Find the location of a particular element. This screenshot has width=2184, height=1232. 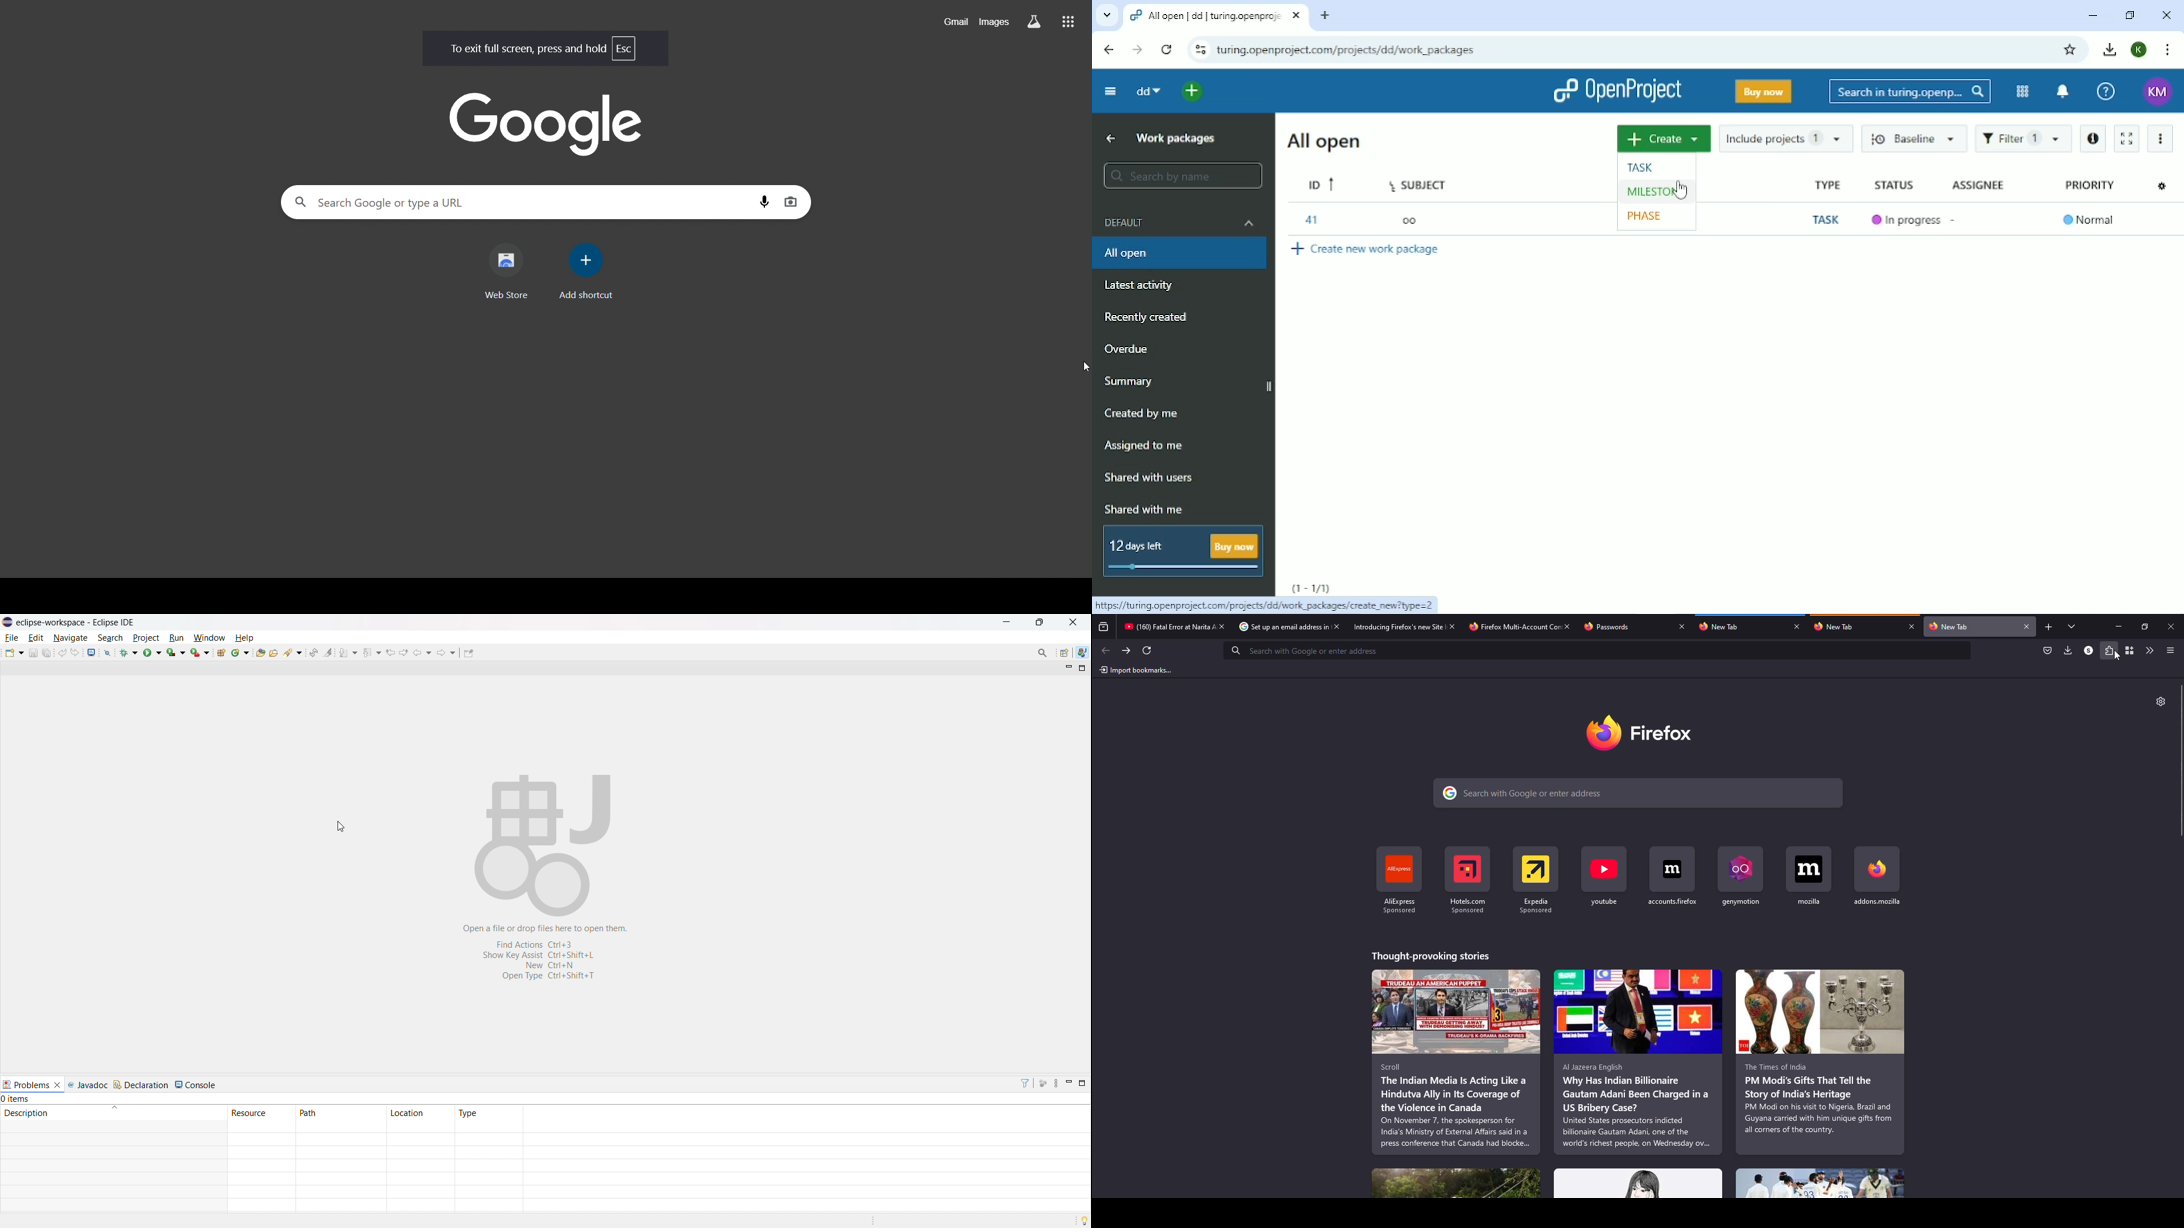

settings is located at coordinates (2159, 701).